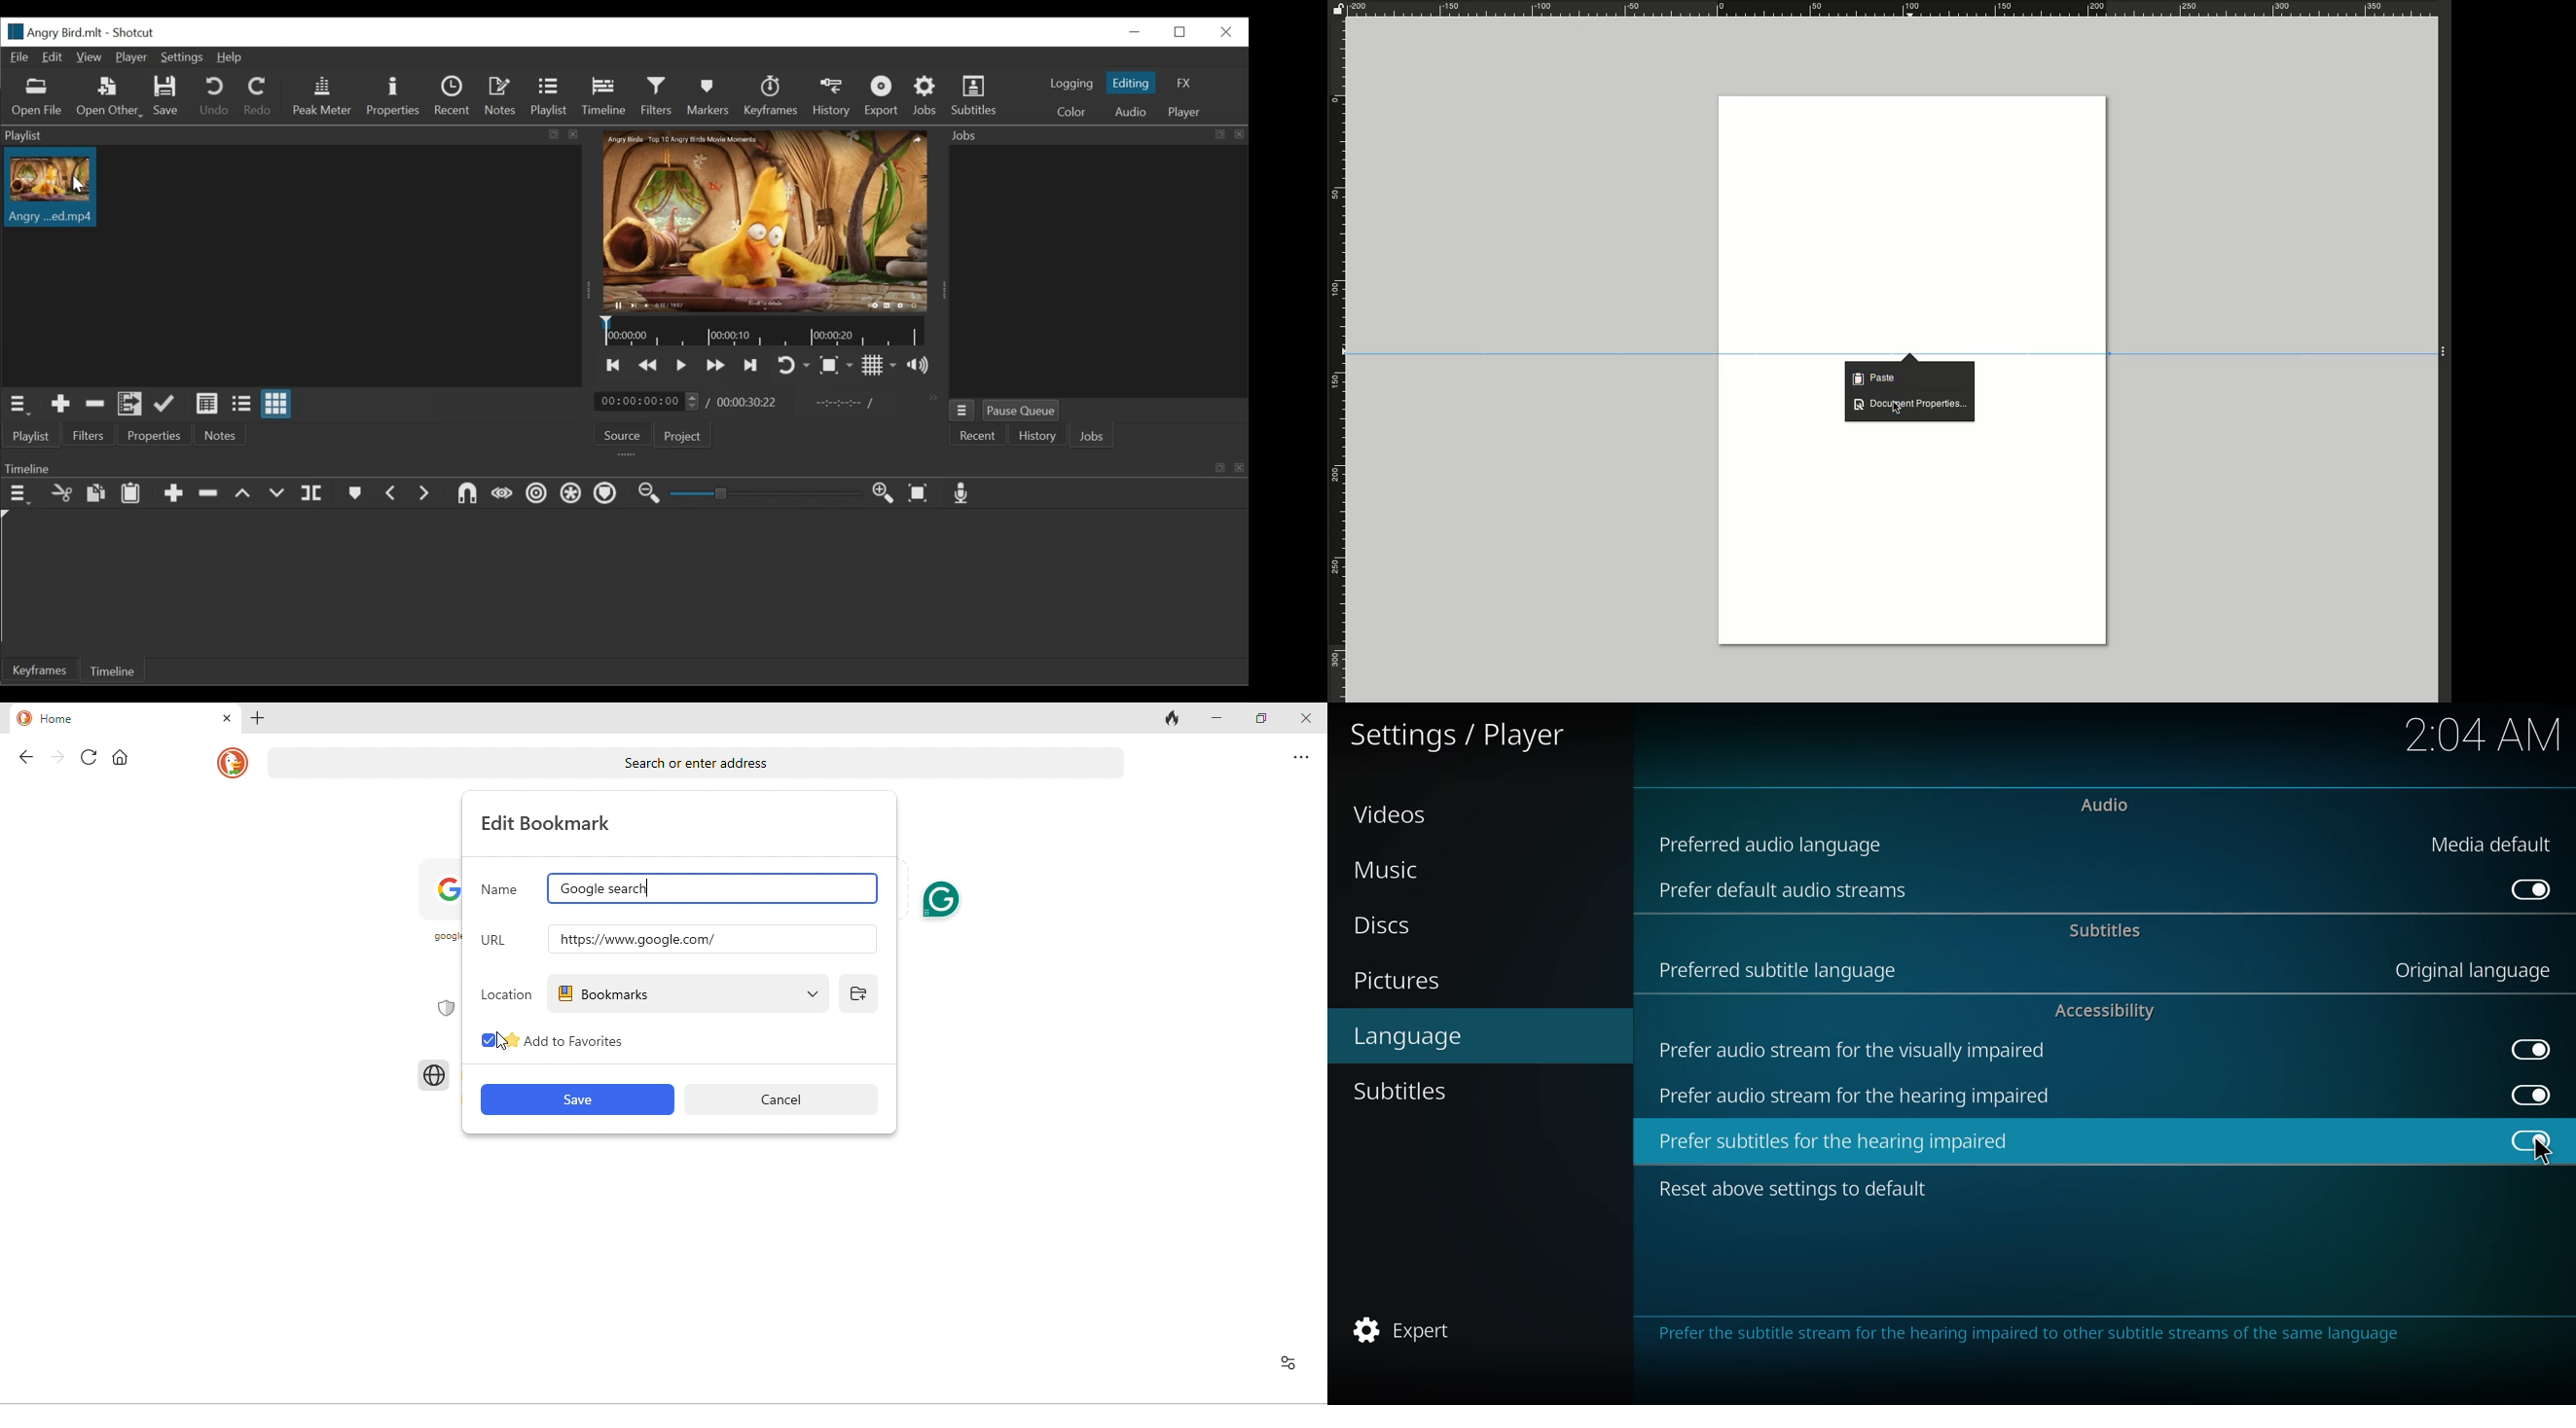 The image size is (2576, 1428). What do you see at coordinates (131, 56) in the screenshot?
I see `Player` at bounding box center [131, 56].